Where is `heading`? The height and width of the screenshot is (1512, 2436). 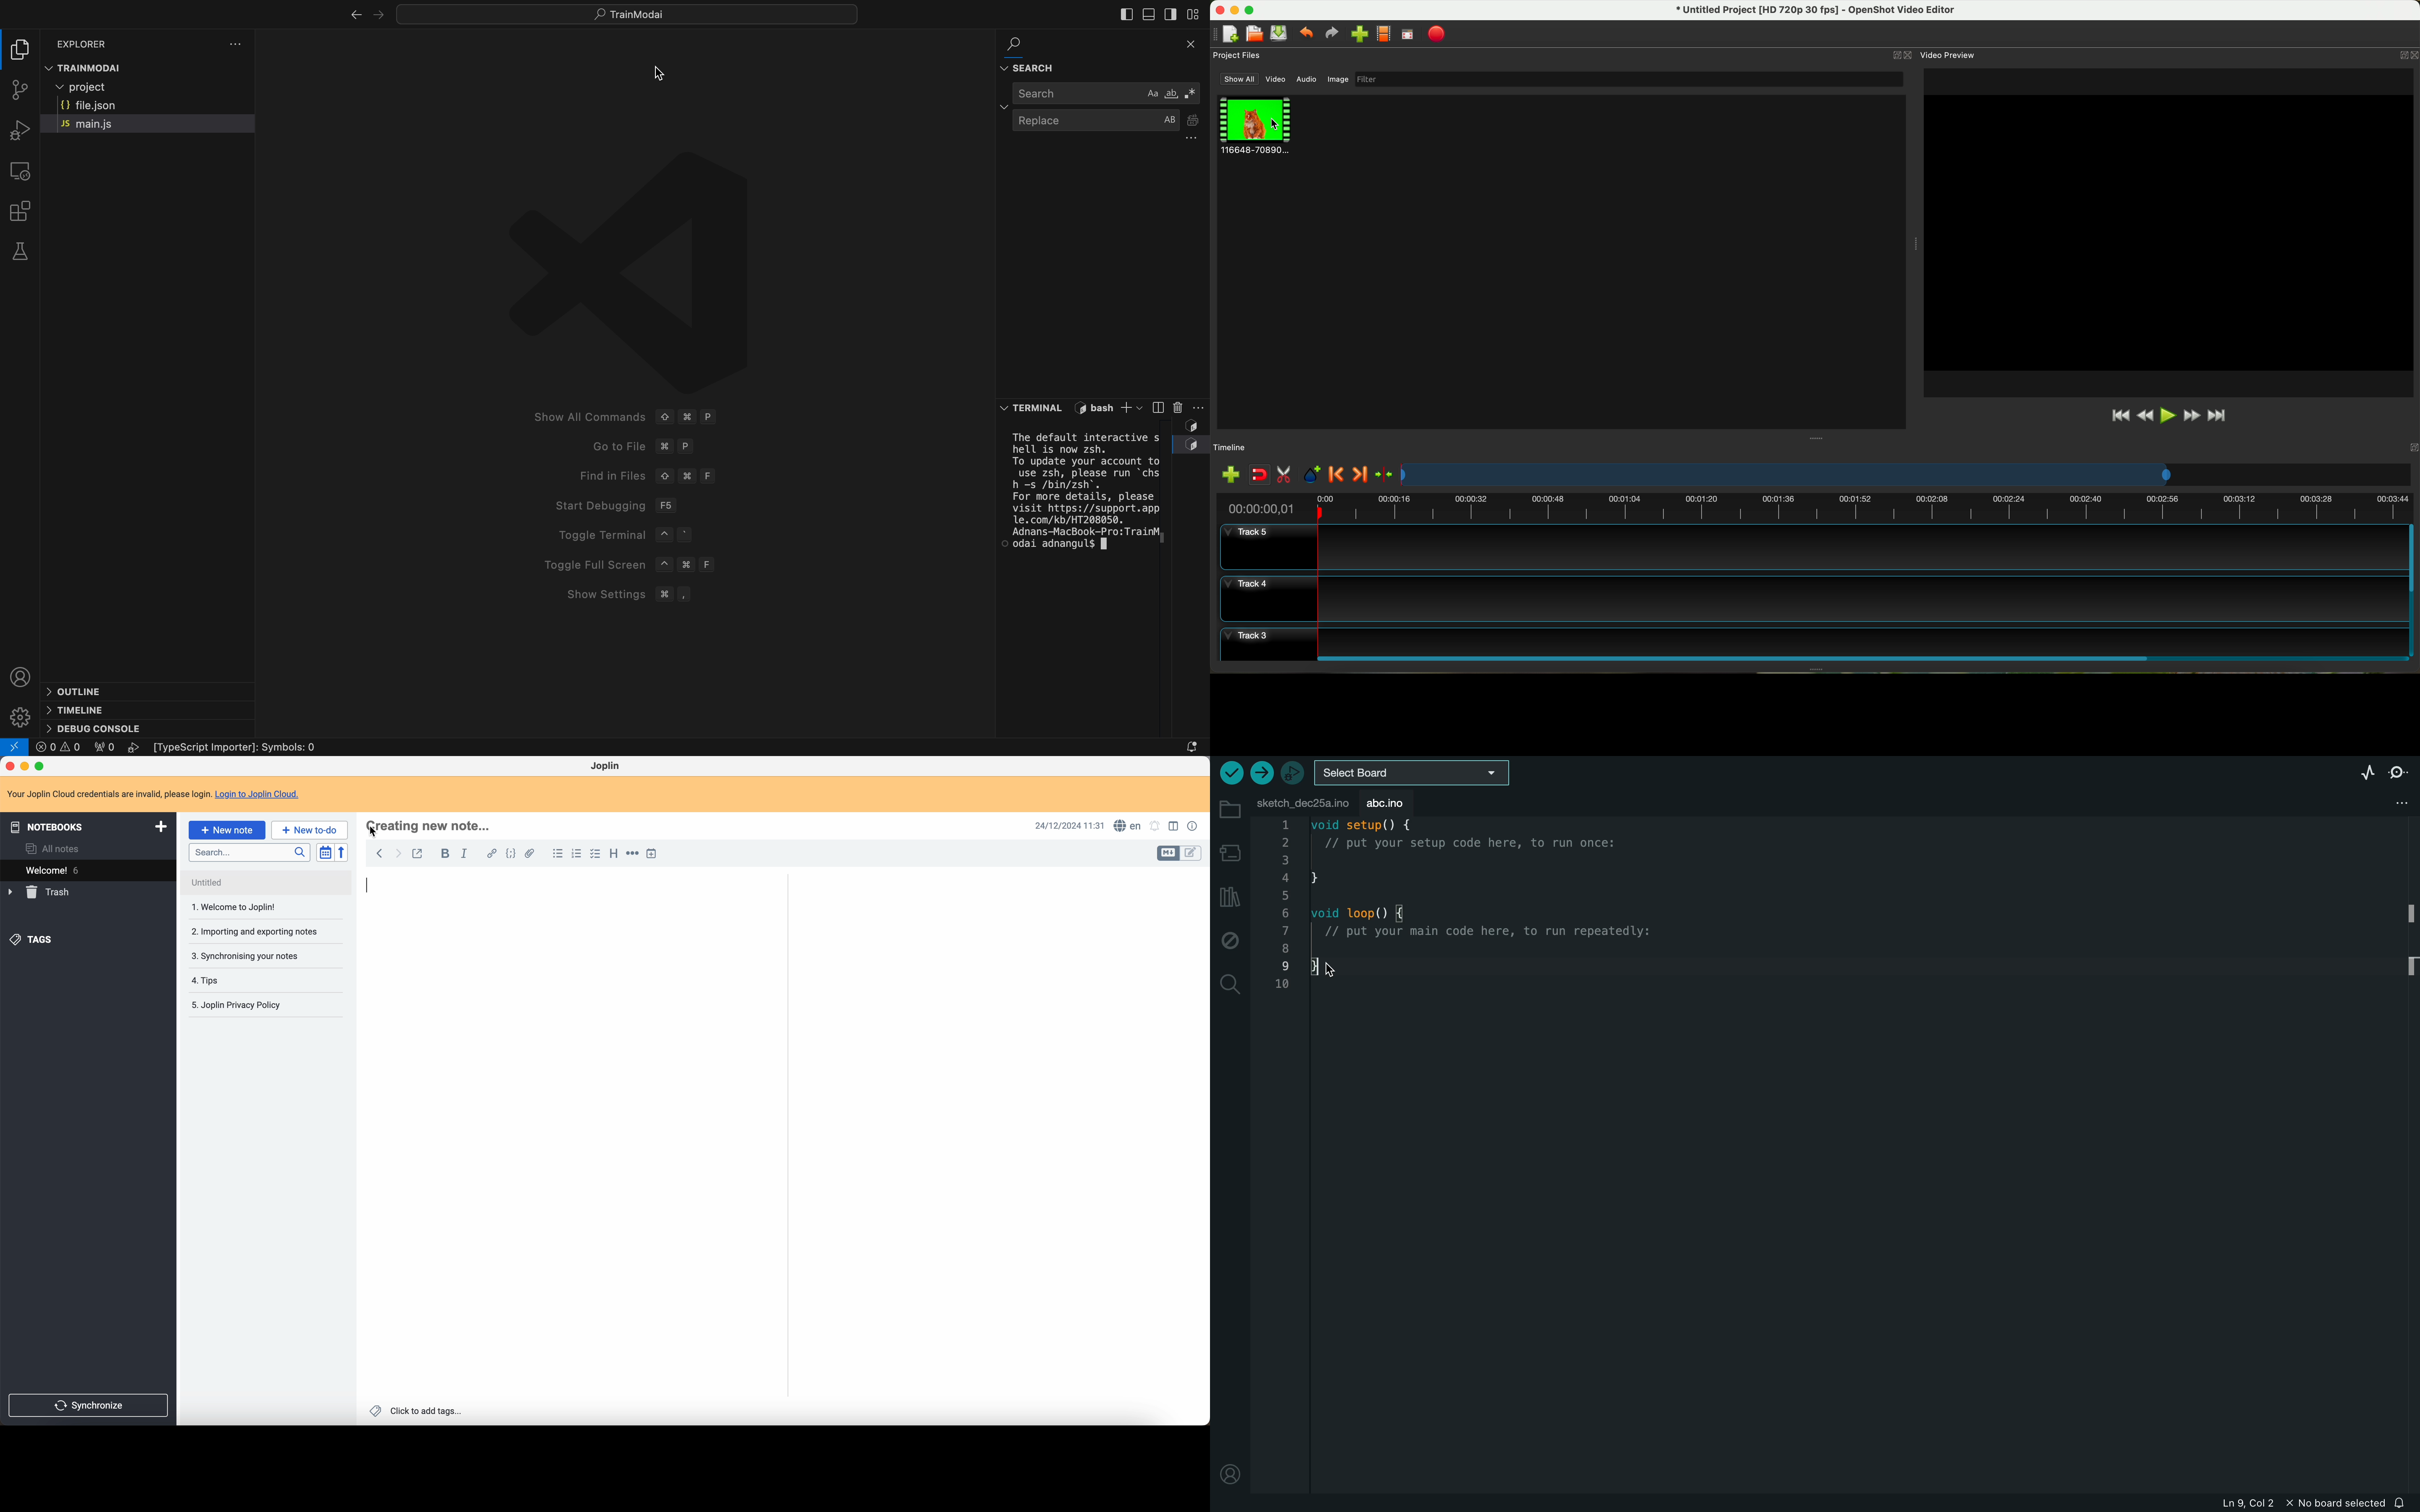
heading is located at coordinates (613, 854).